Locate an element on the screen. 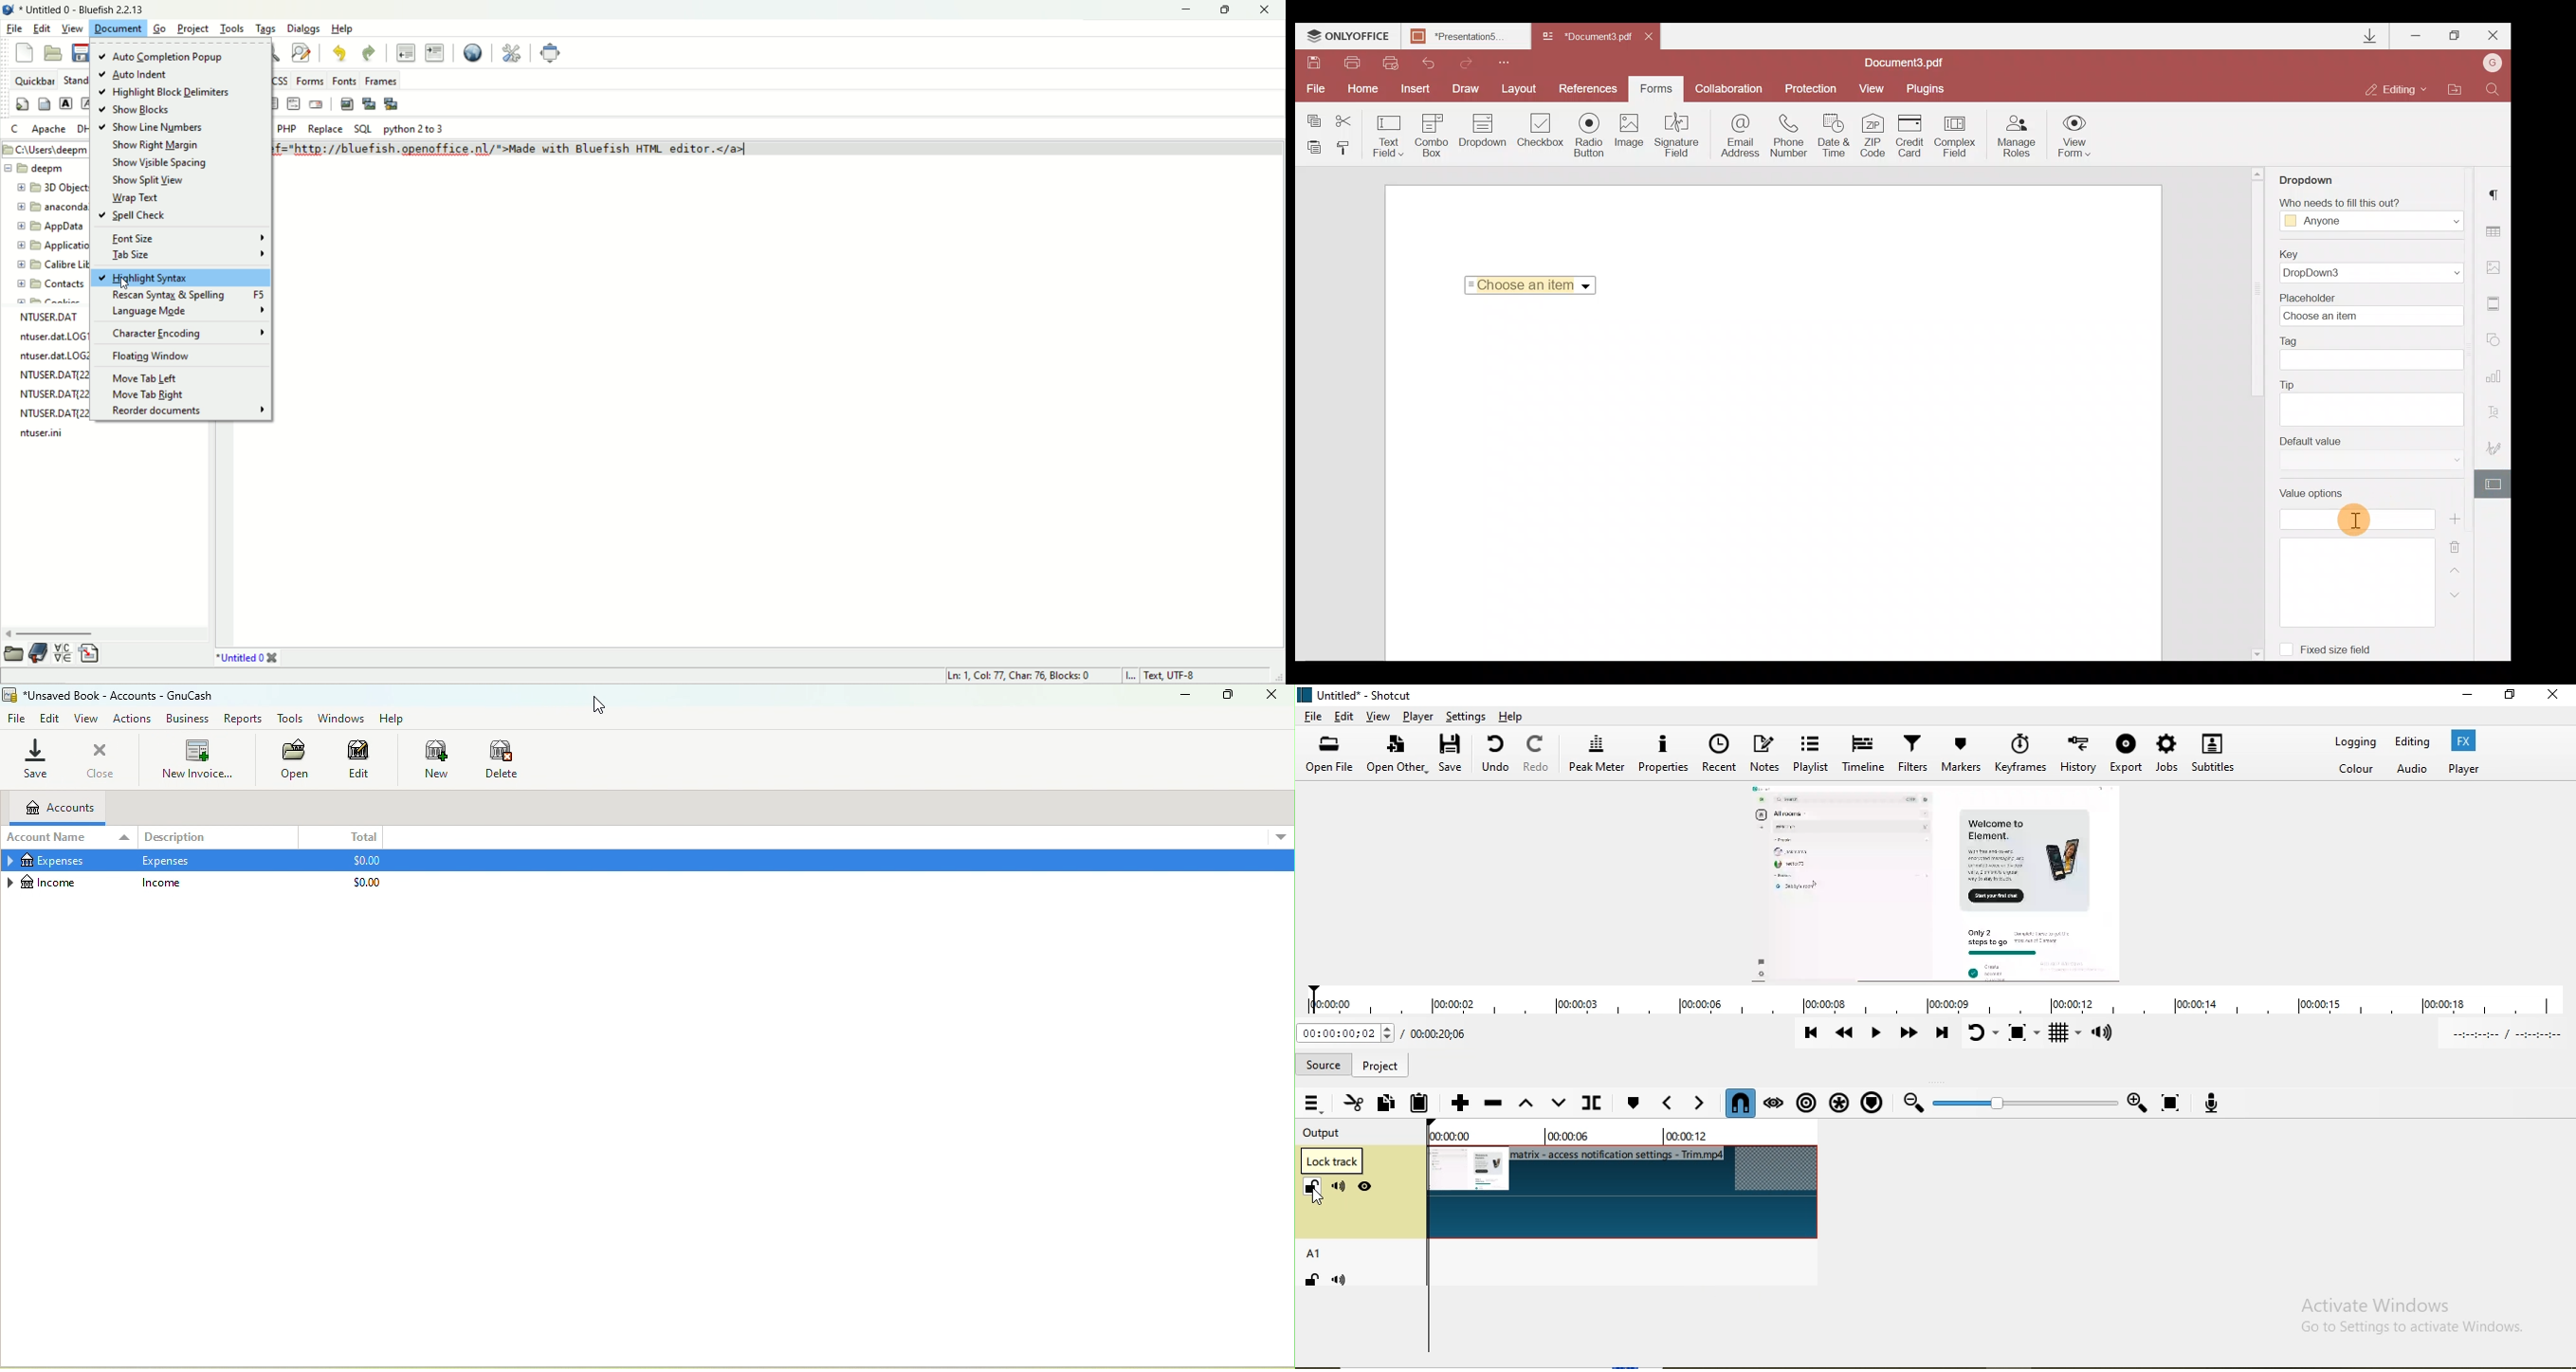 The image size is (2576, 1372). create/edit marker is located at coordinates (1632, 1105).